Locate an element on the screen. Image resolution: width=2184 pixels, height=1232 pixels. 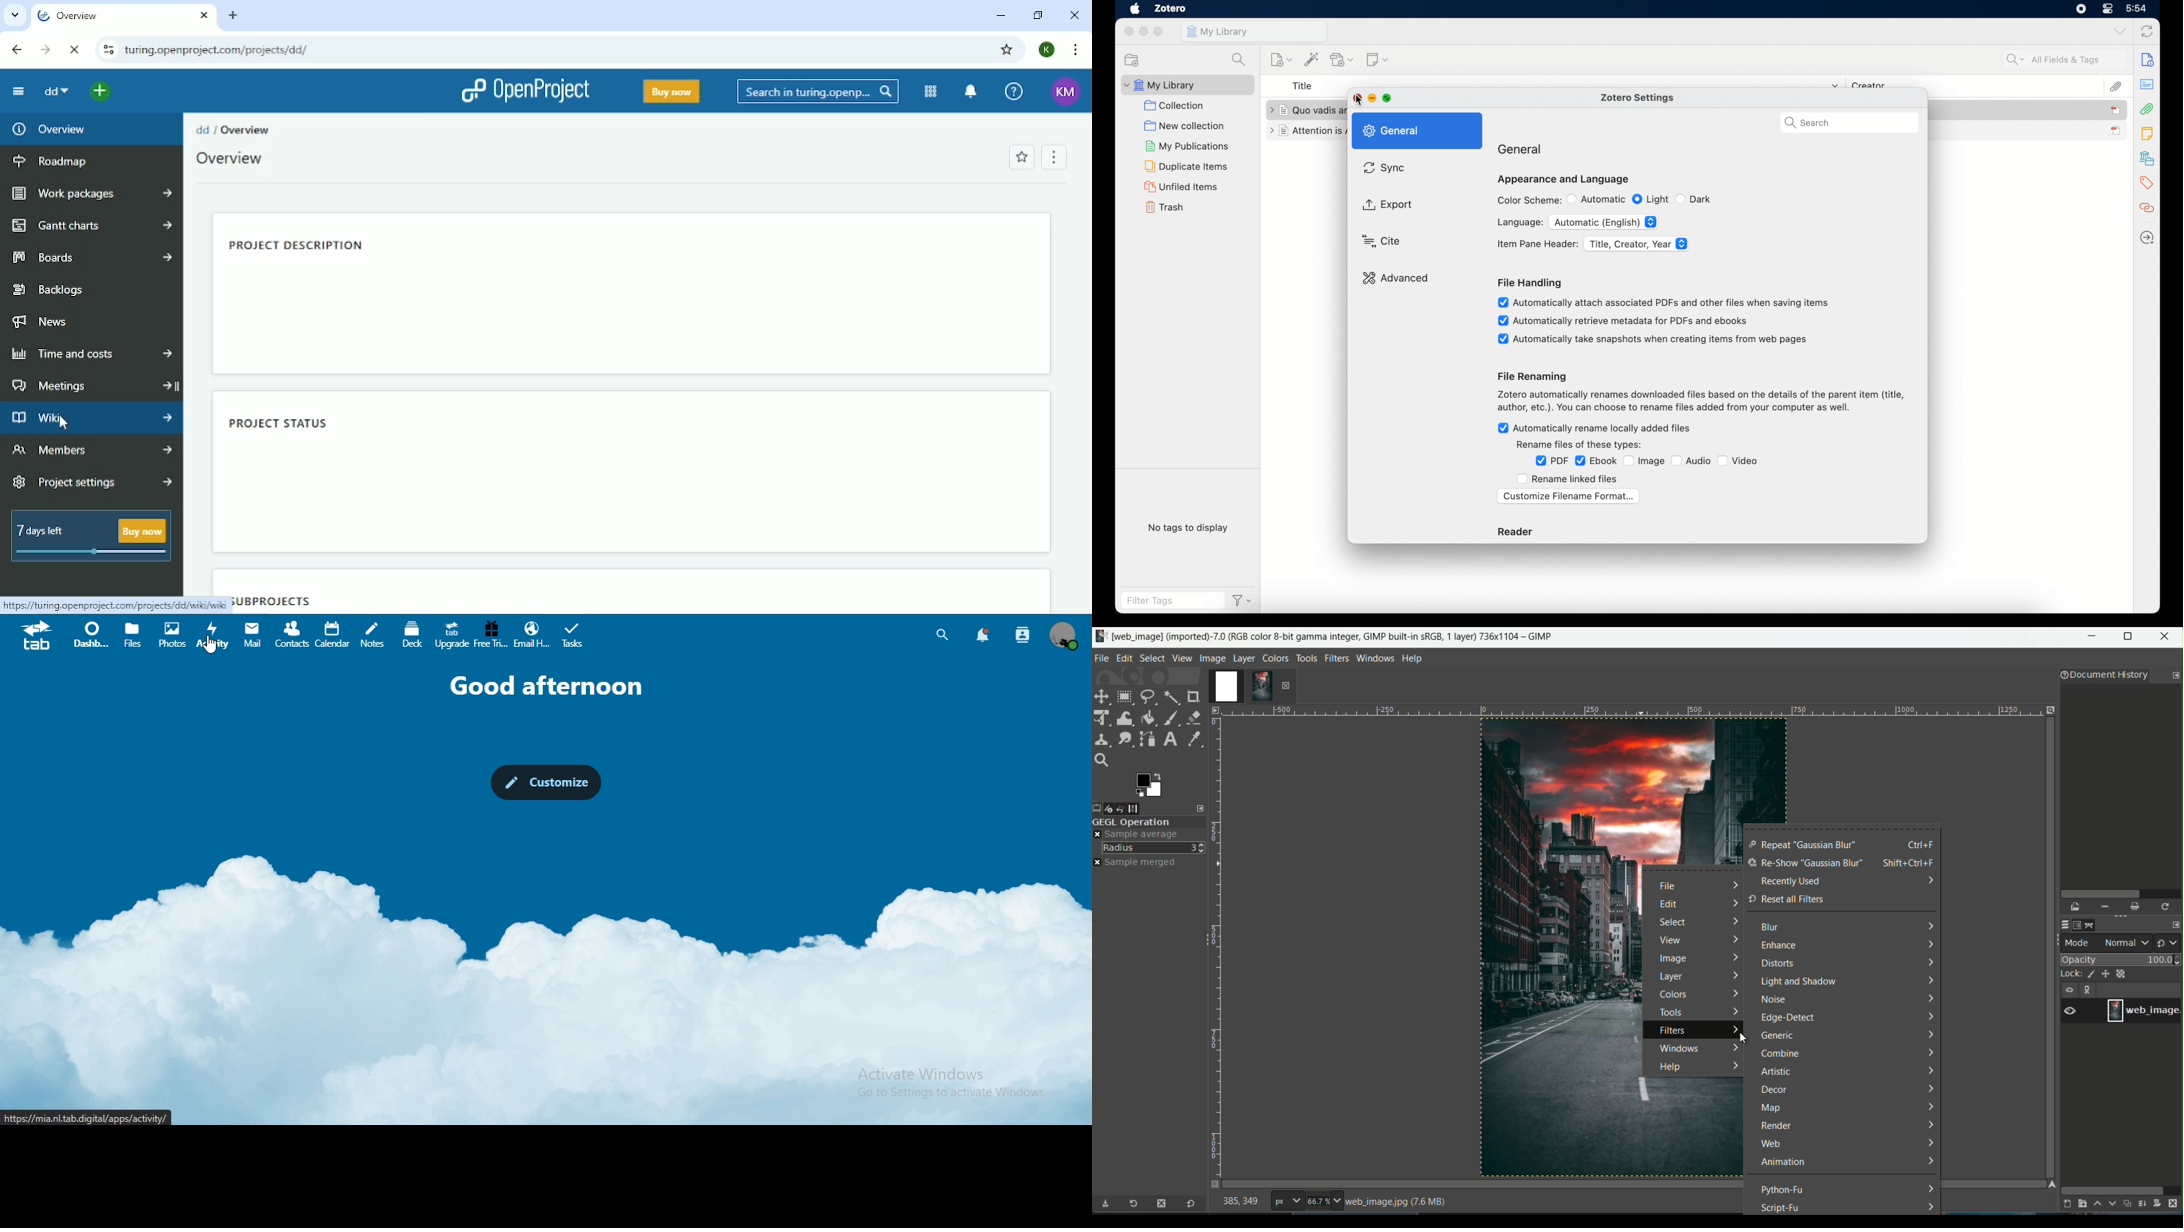
automatically take snapshots when items from web pages is located at coordinates (1653, 339).